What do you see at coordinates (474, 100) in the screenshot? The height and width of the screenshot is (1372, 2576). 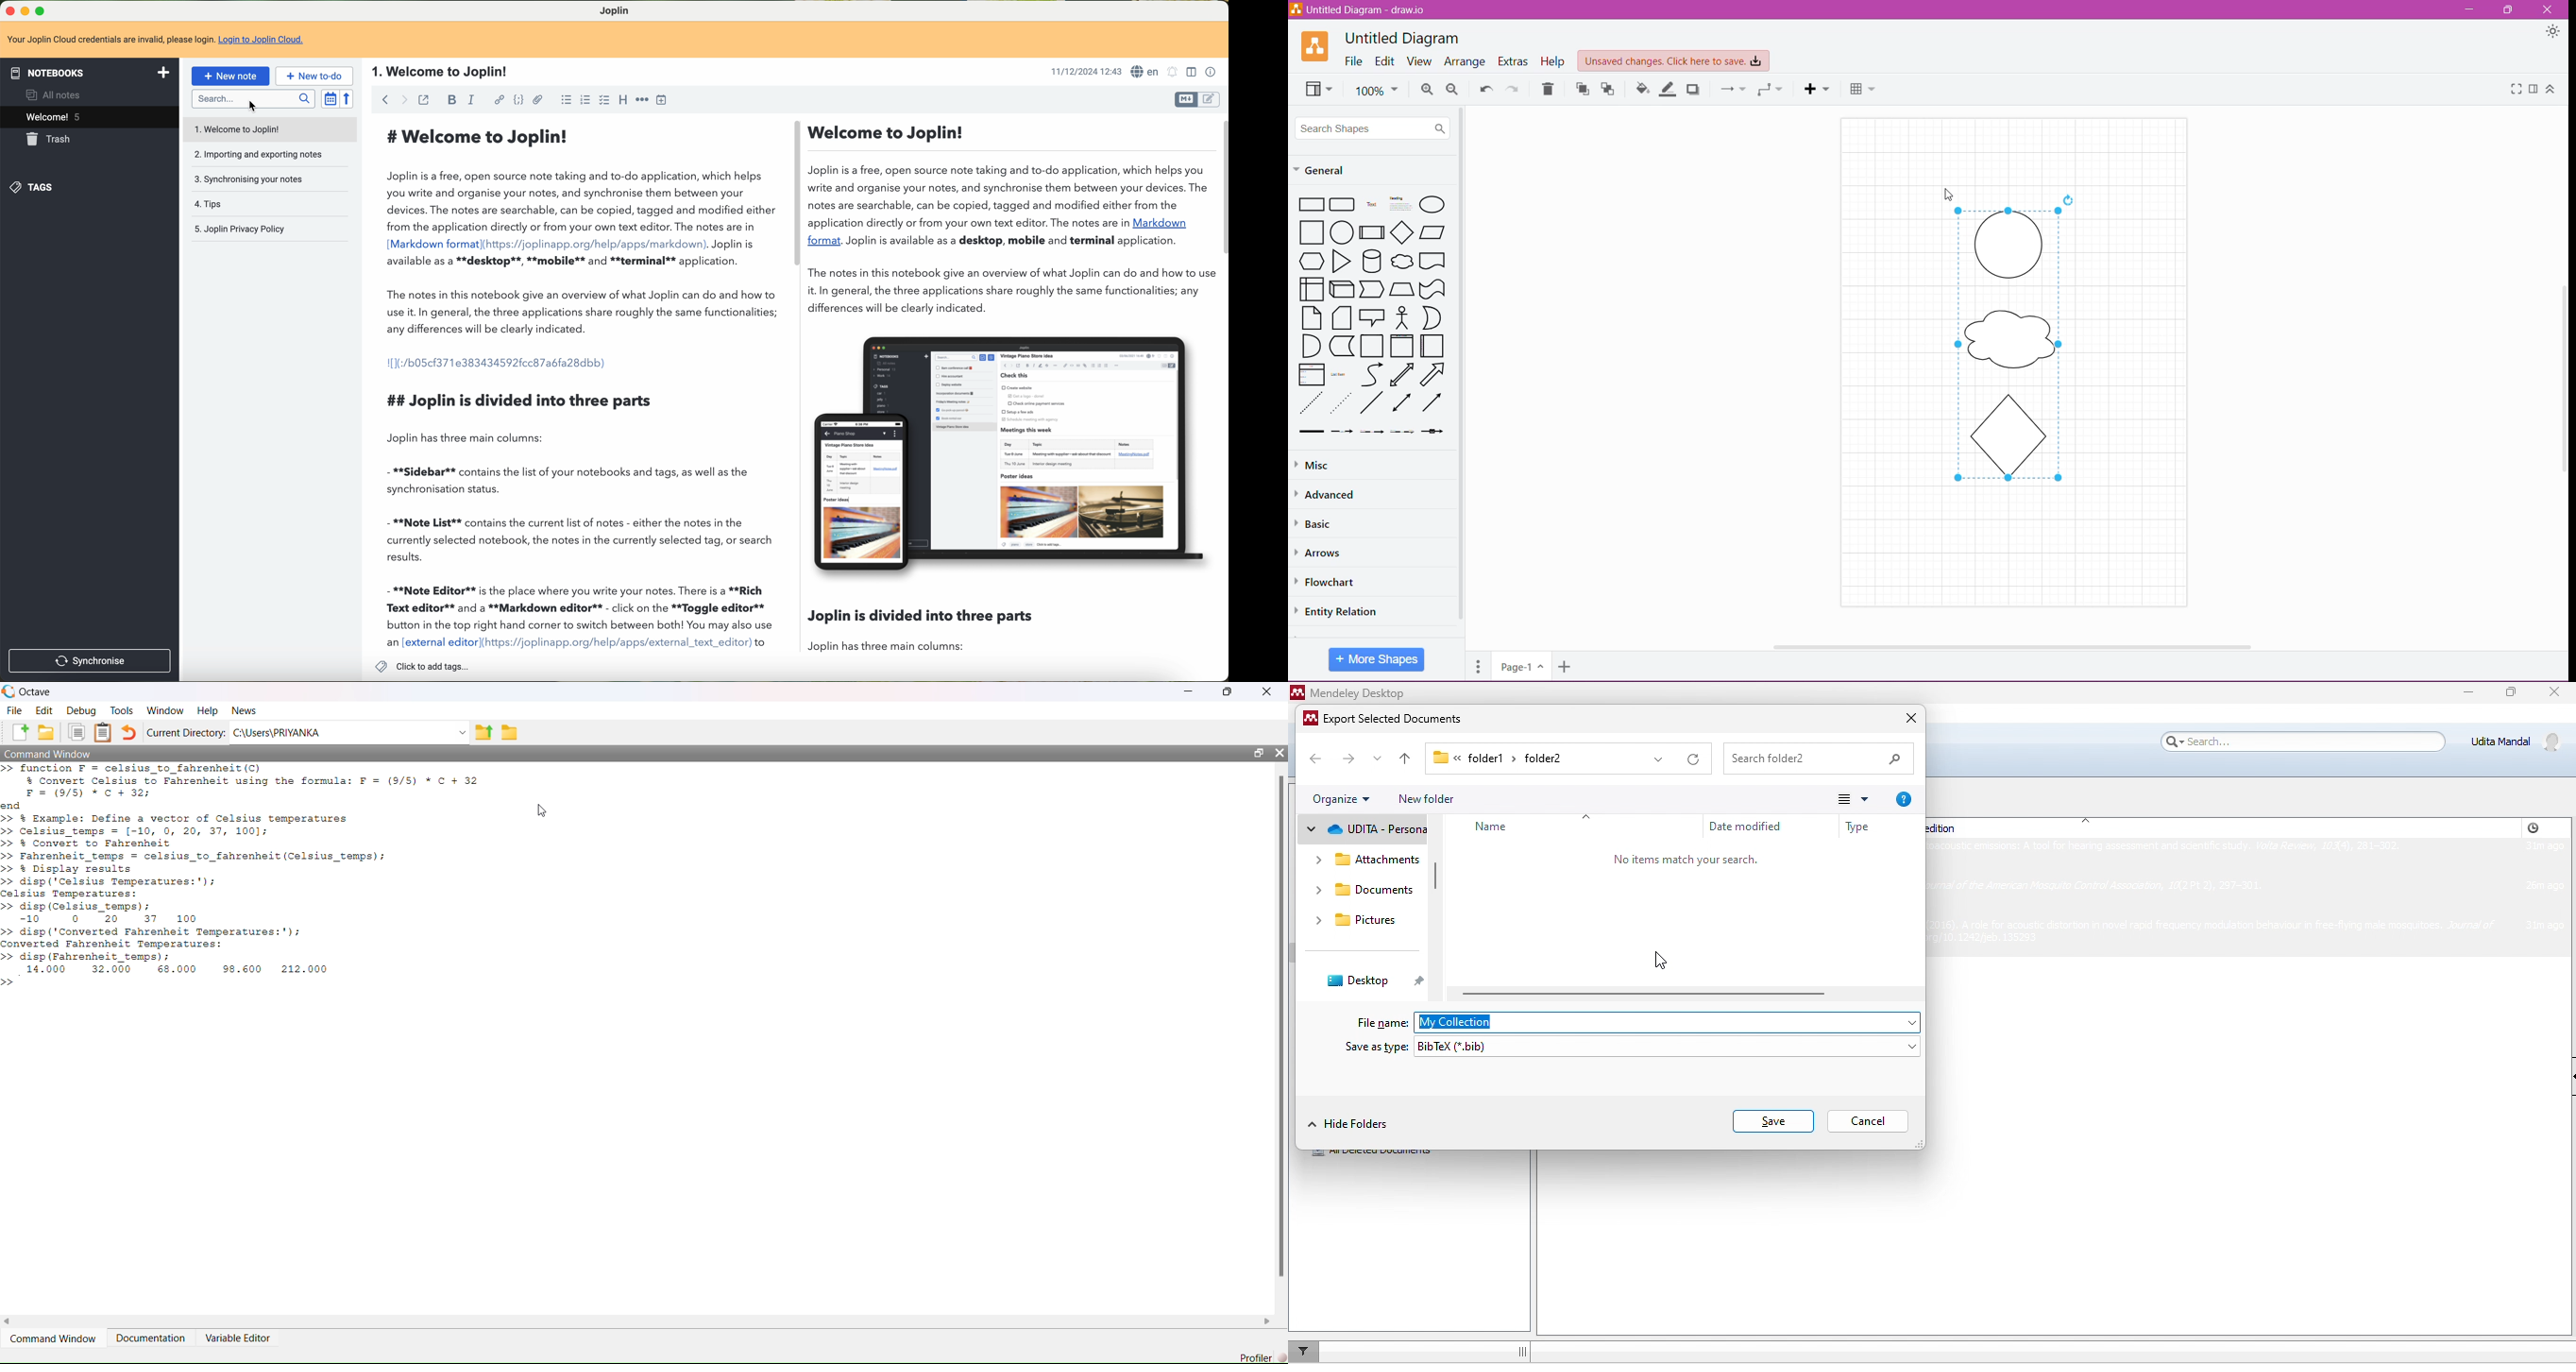 I see `italic` at bounding box center [474, 100].